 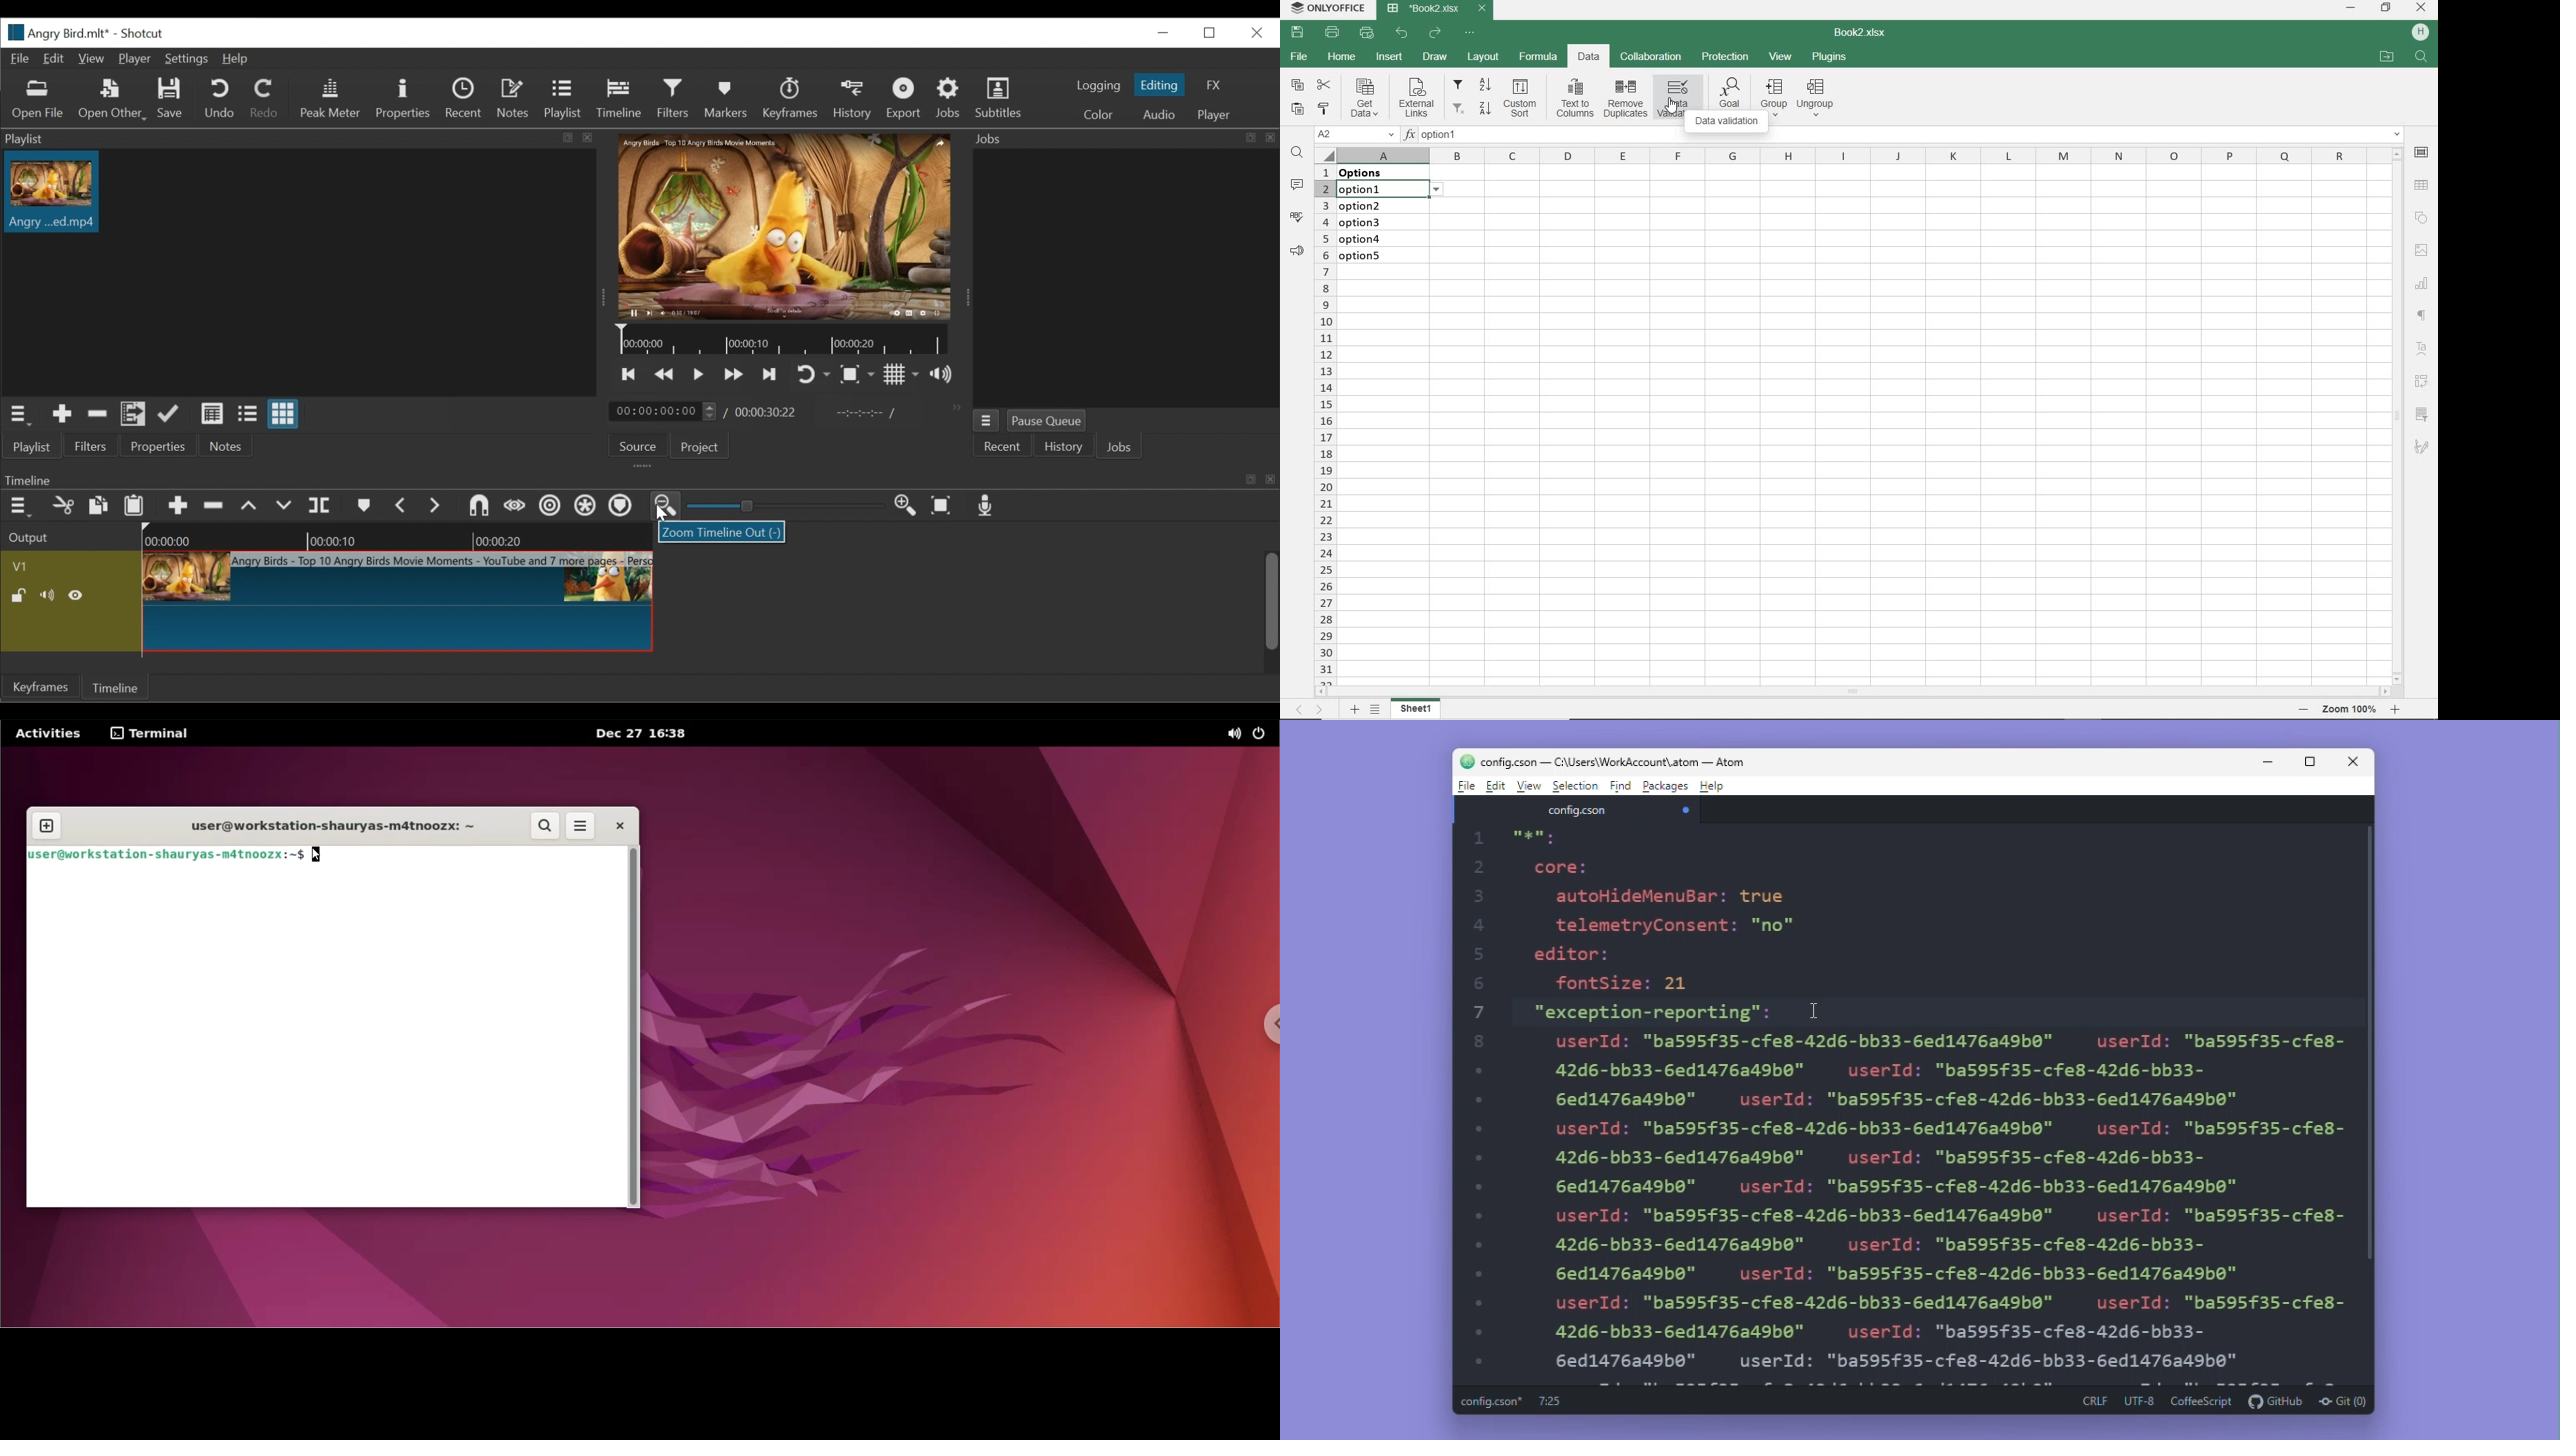 I want to click on Save, so click(x=171, y=99).